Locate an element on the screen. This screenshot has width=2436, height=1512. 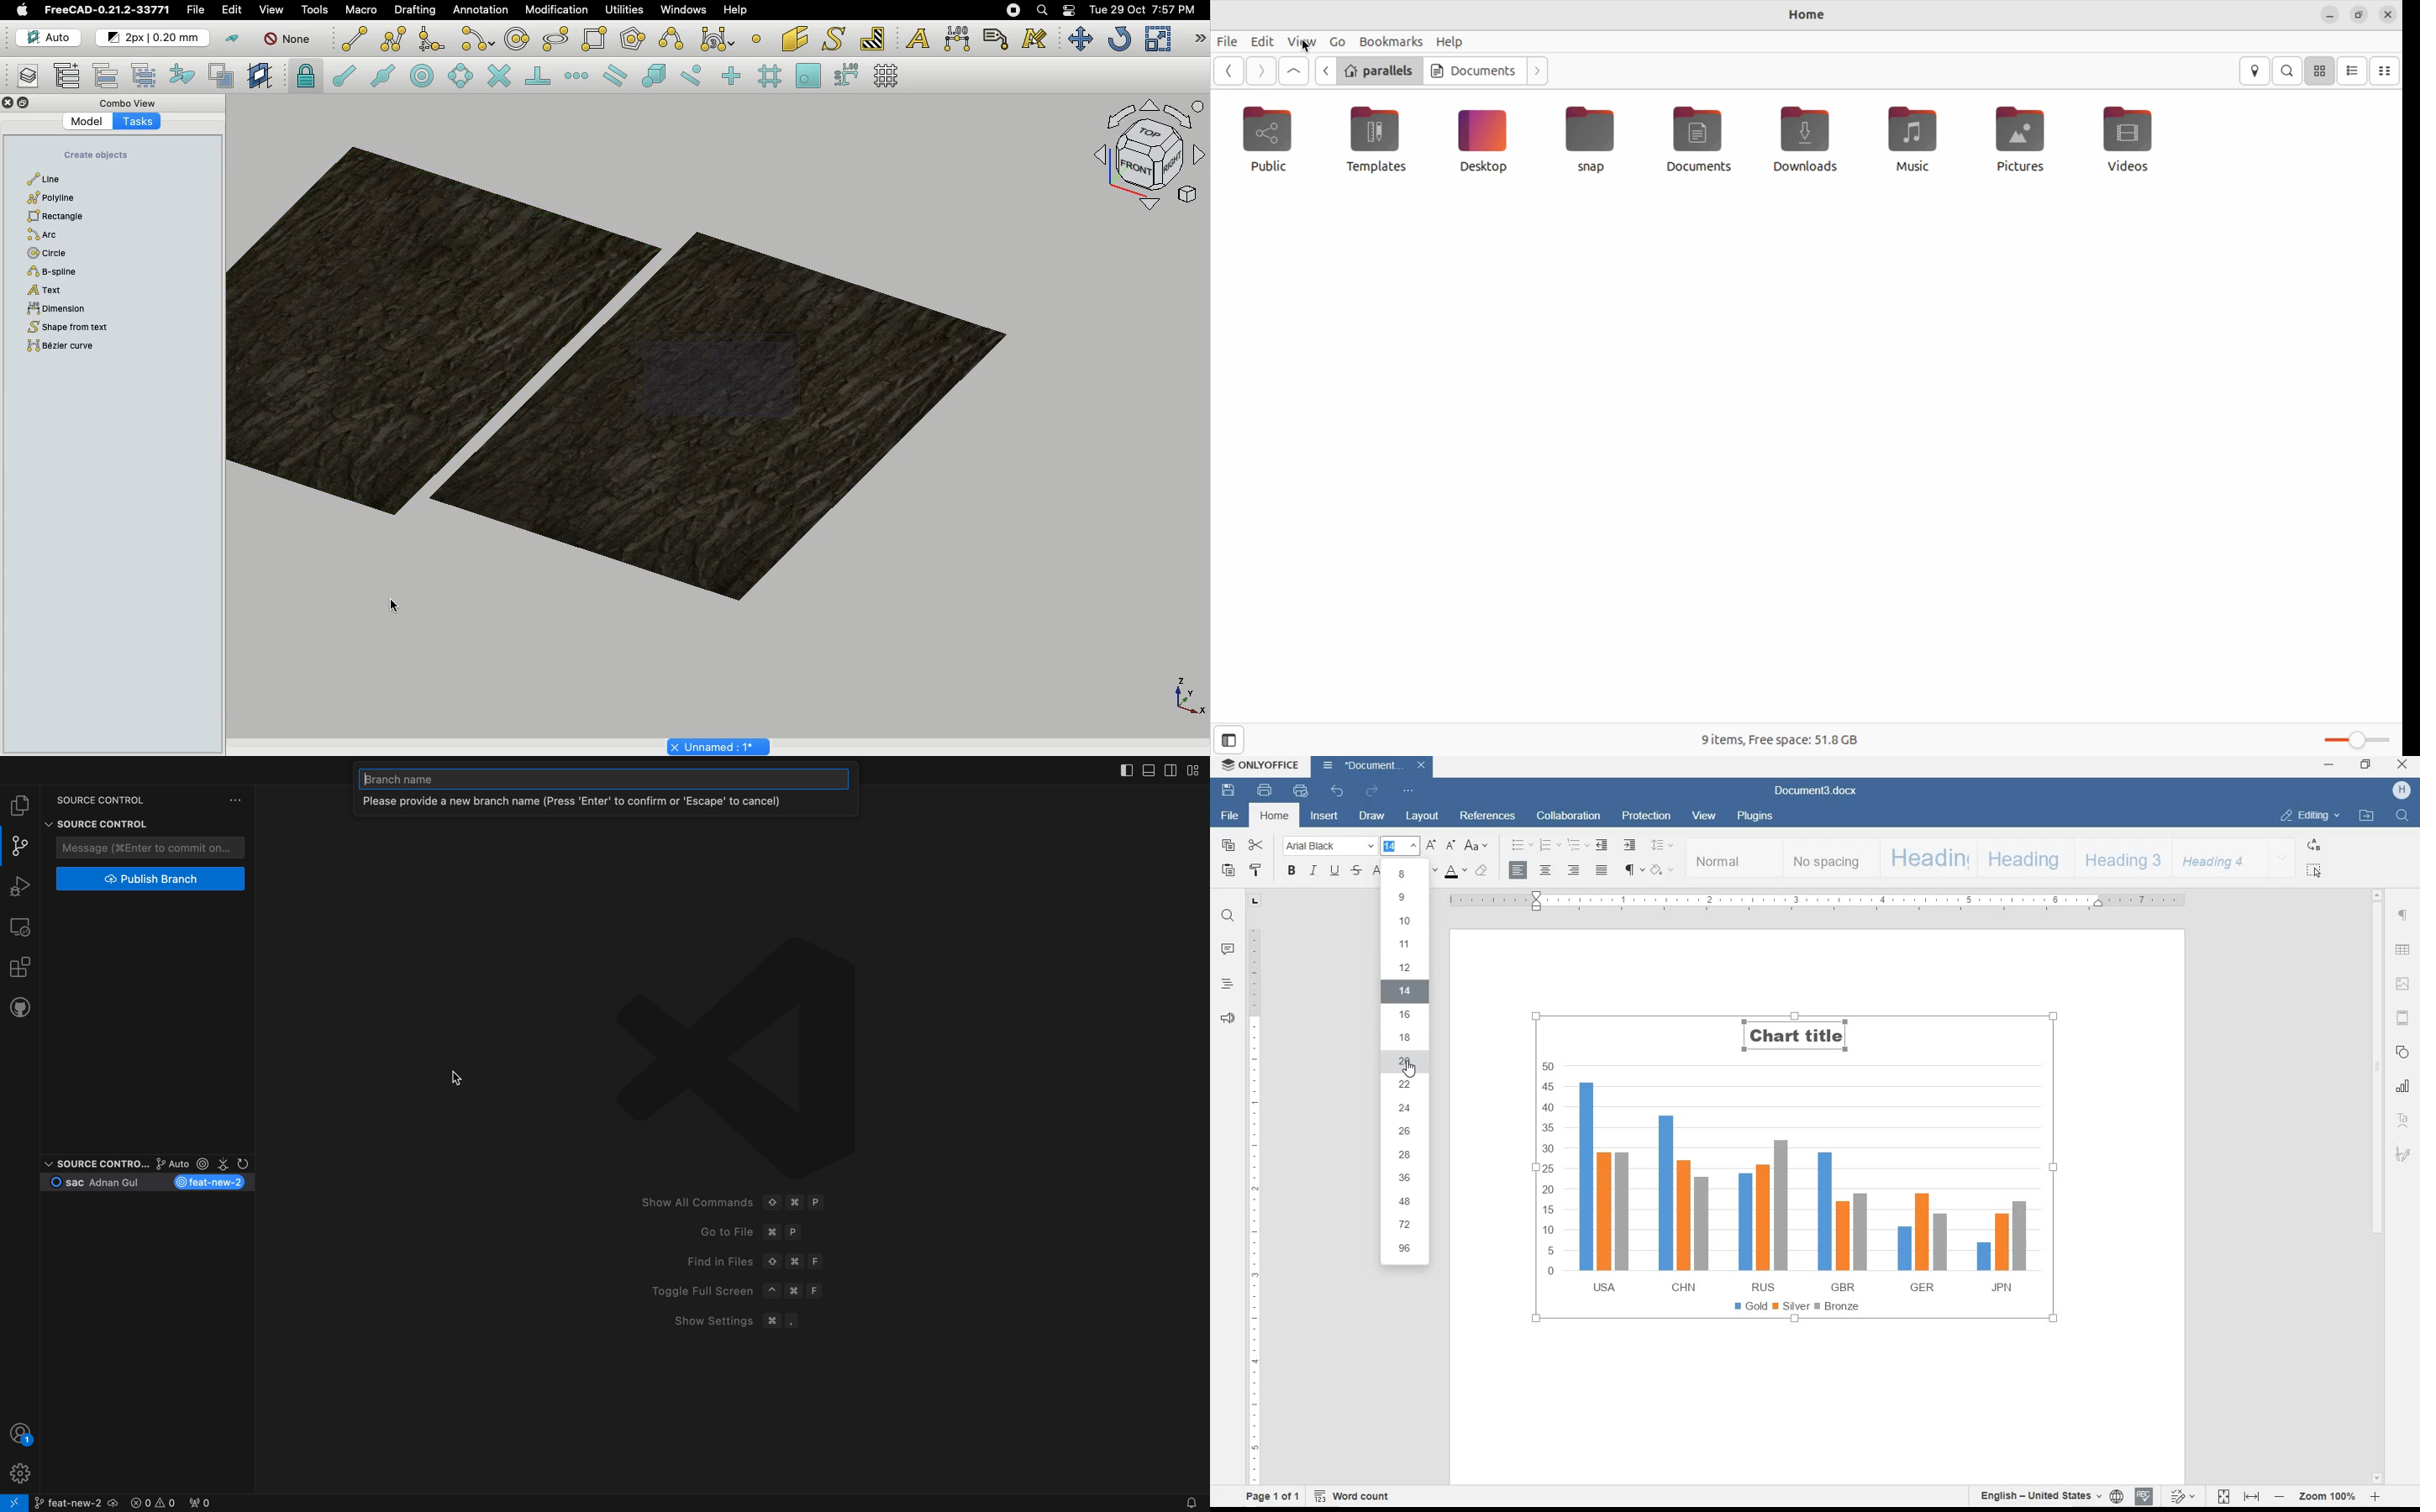
FIND is located at coordinates (1228, 917).